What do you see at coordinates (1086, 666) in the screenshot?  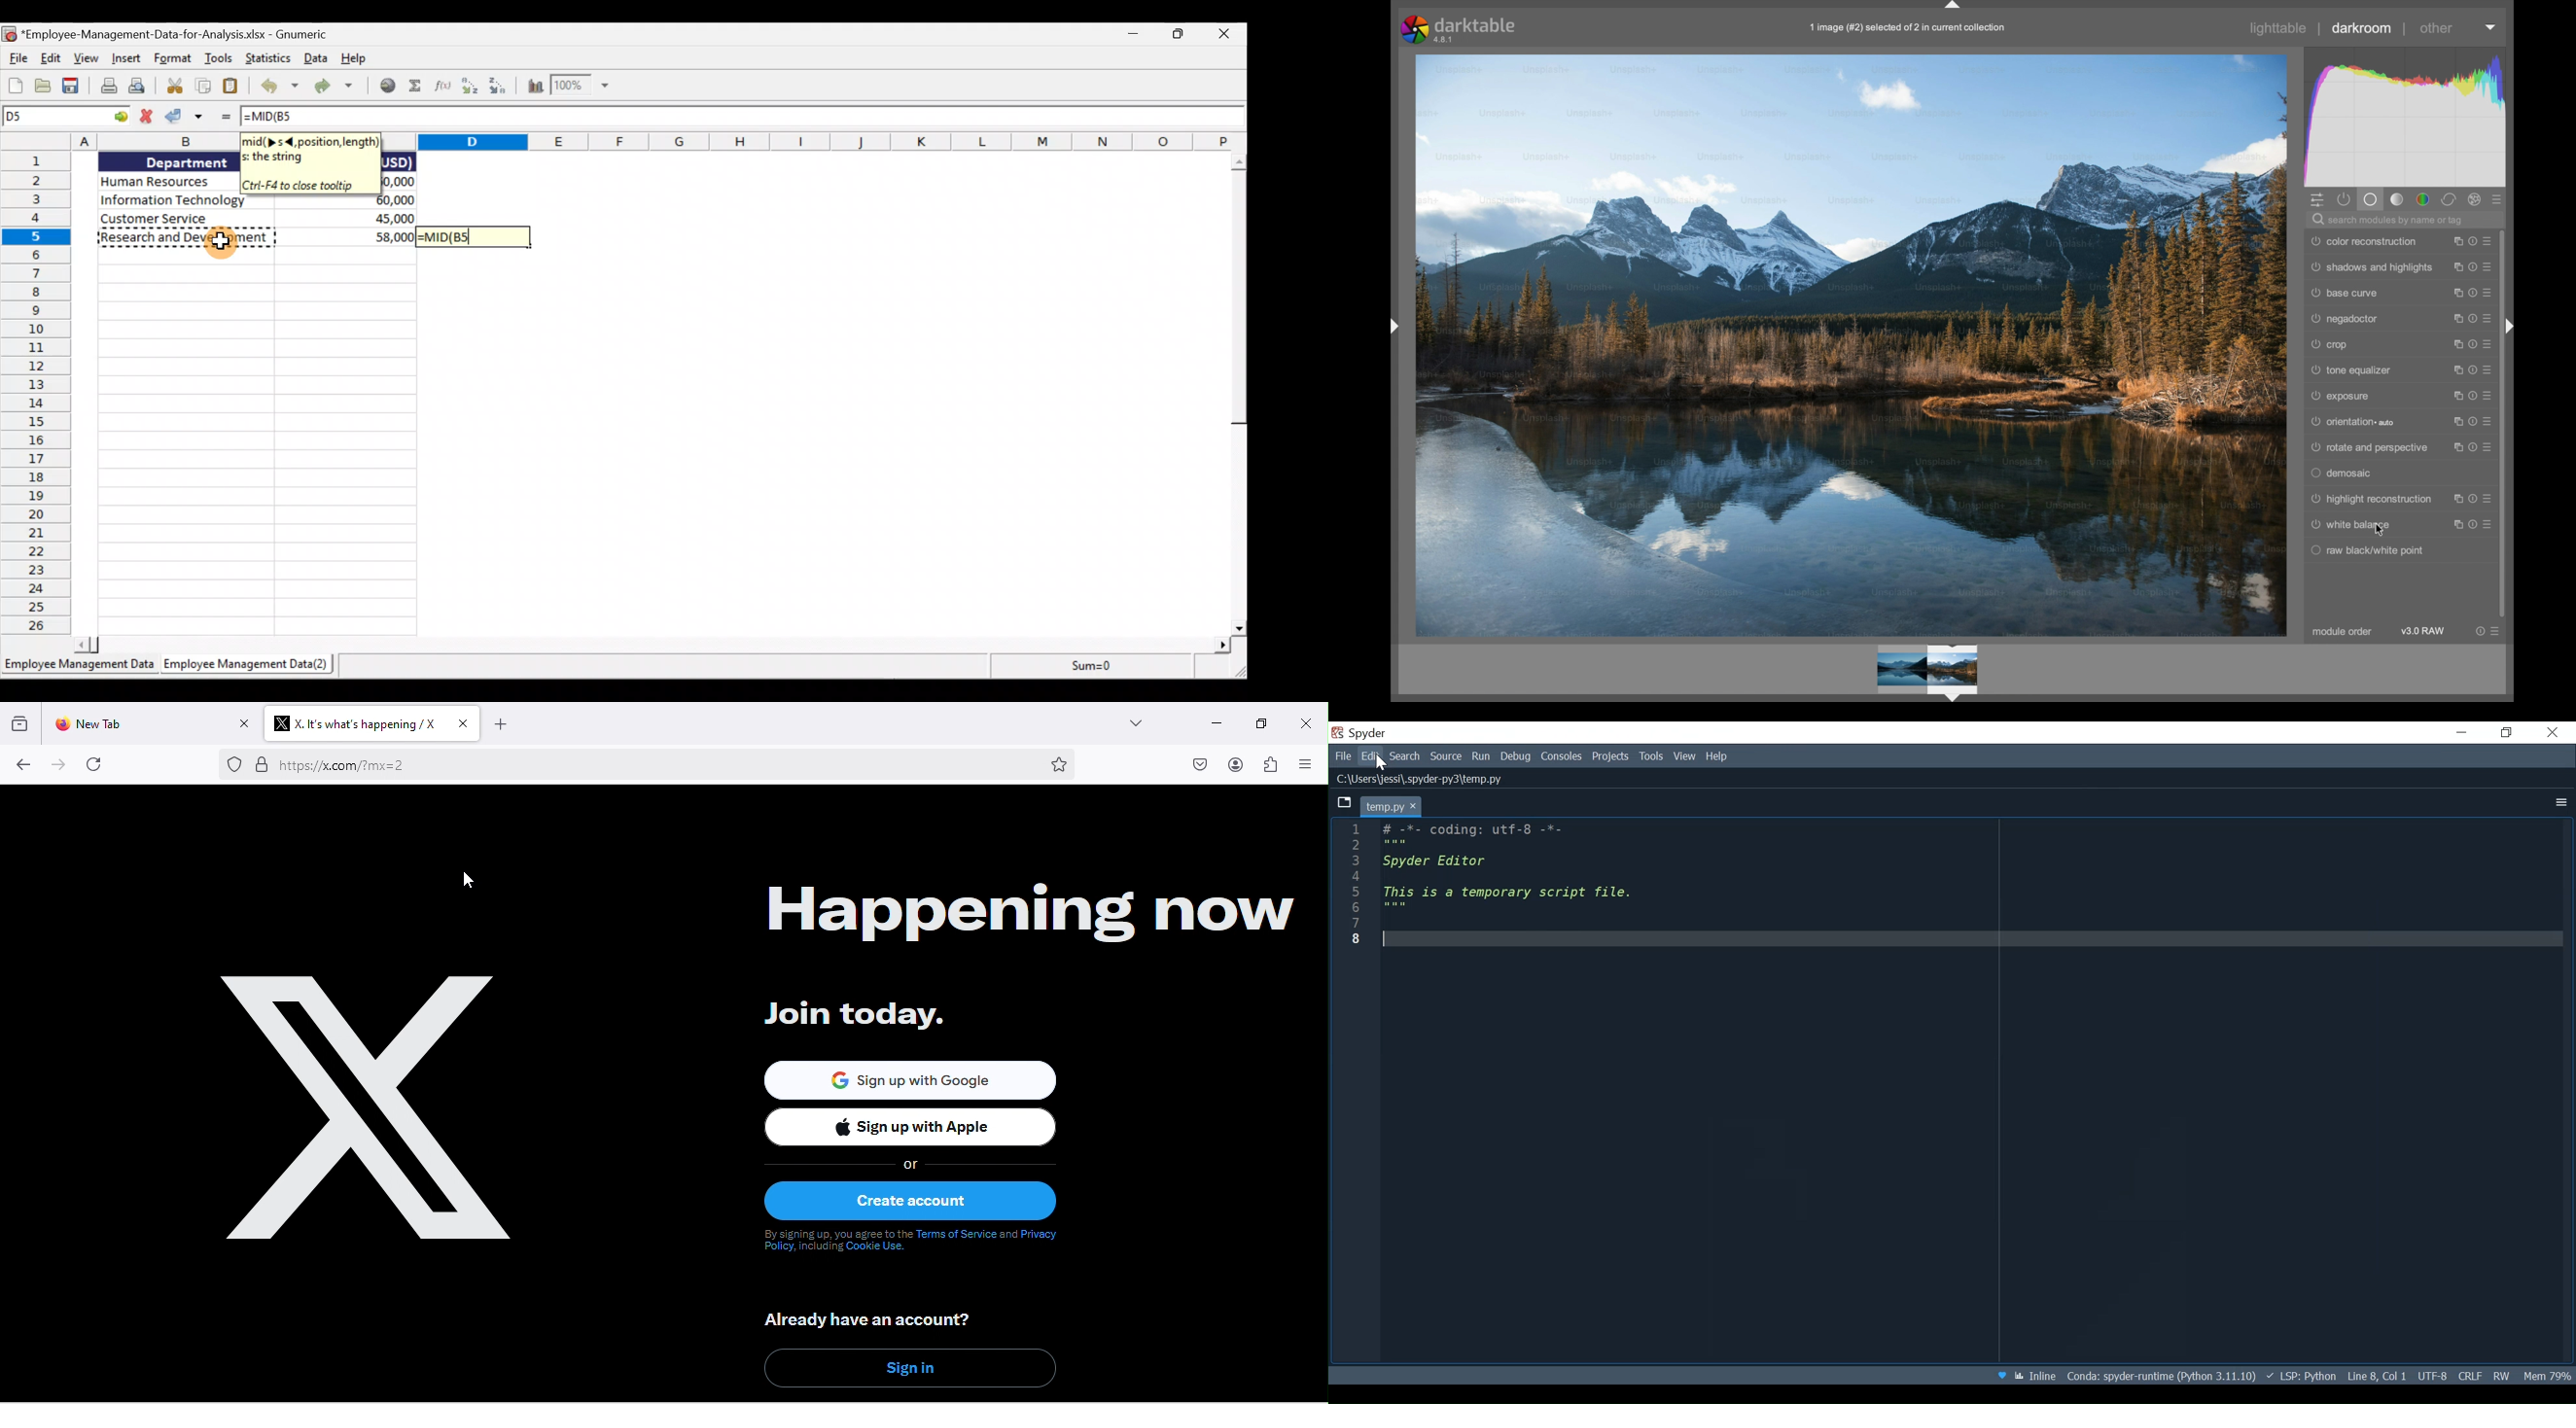 I see `sum=0` at bounding box center [1086, 666].